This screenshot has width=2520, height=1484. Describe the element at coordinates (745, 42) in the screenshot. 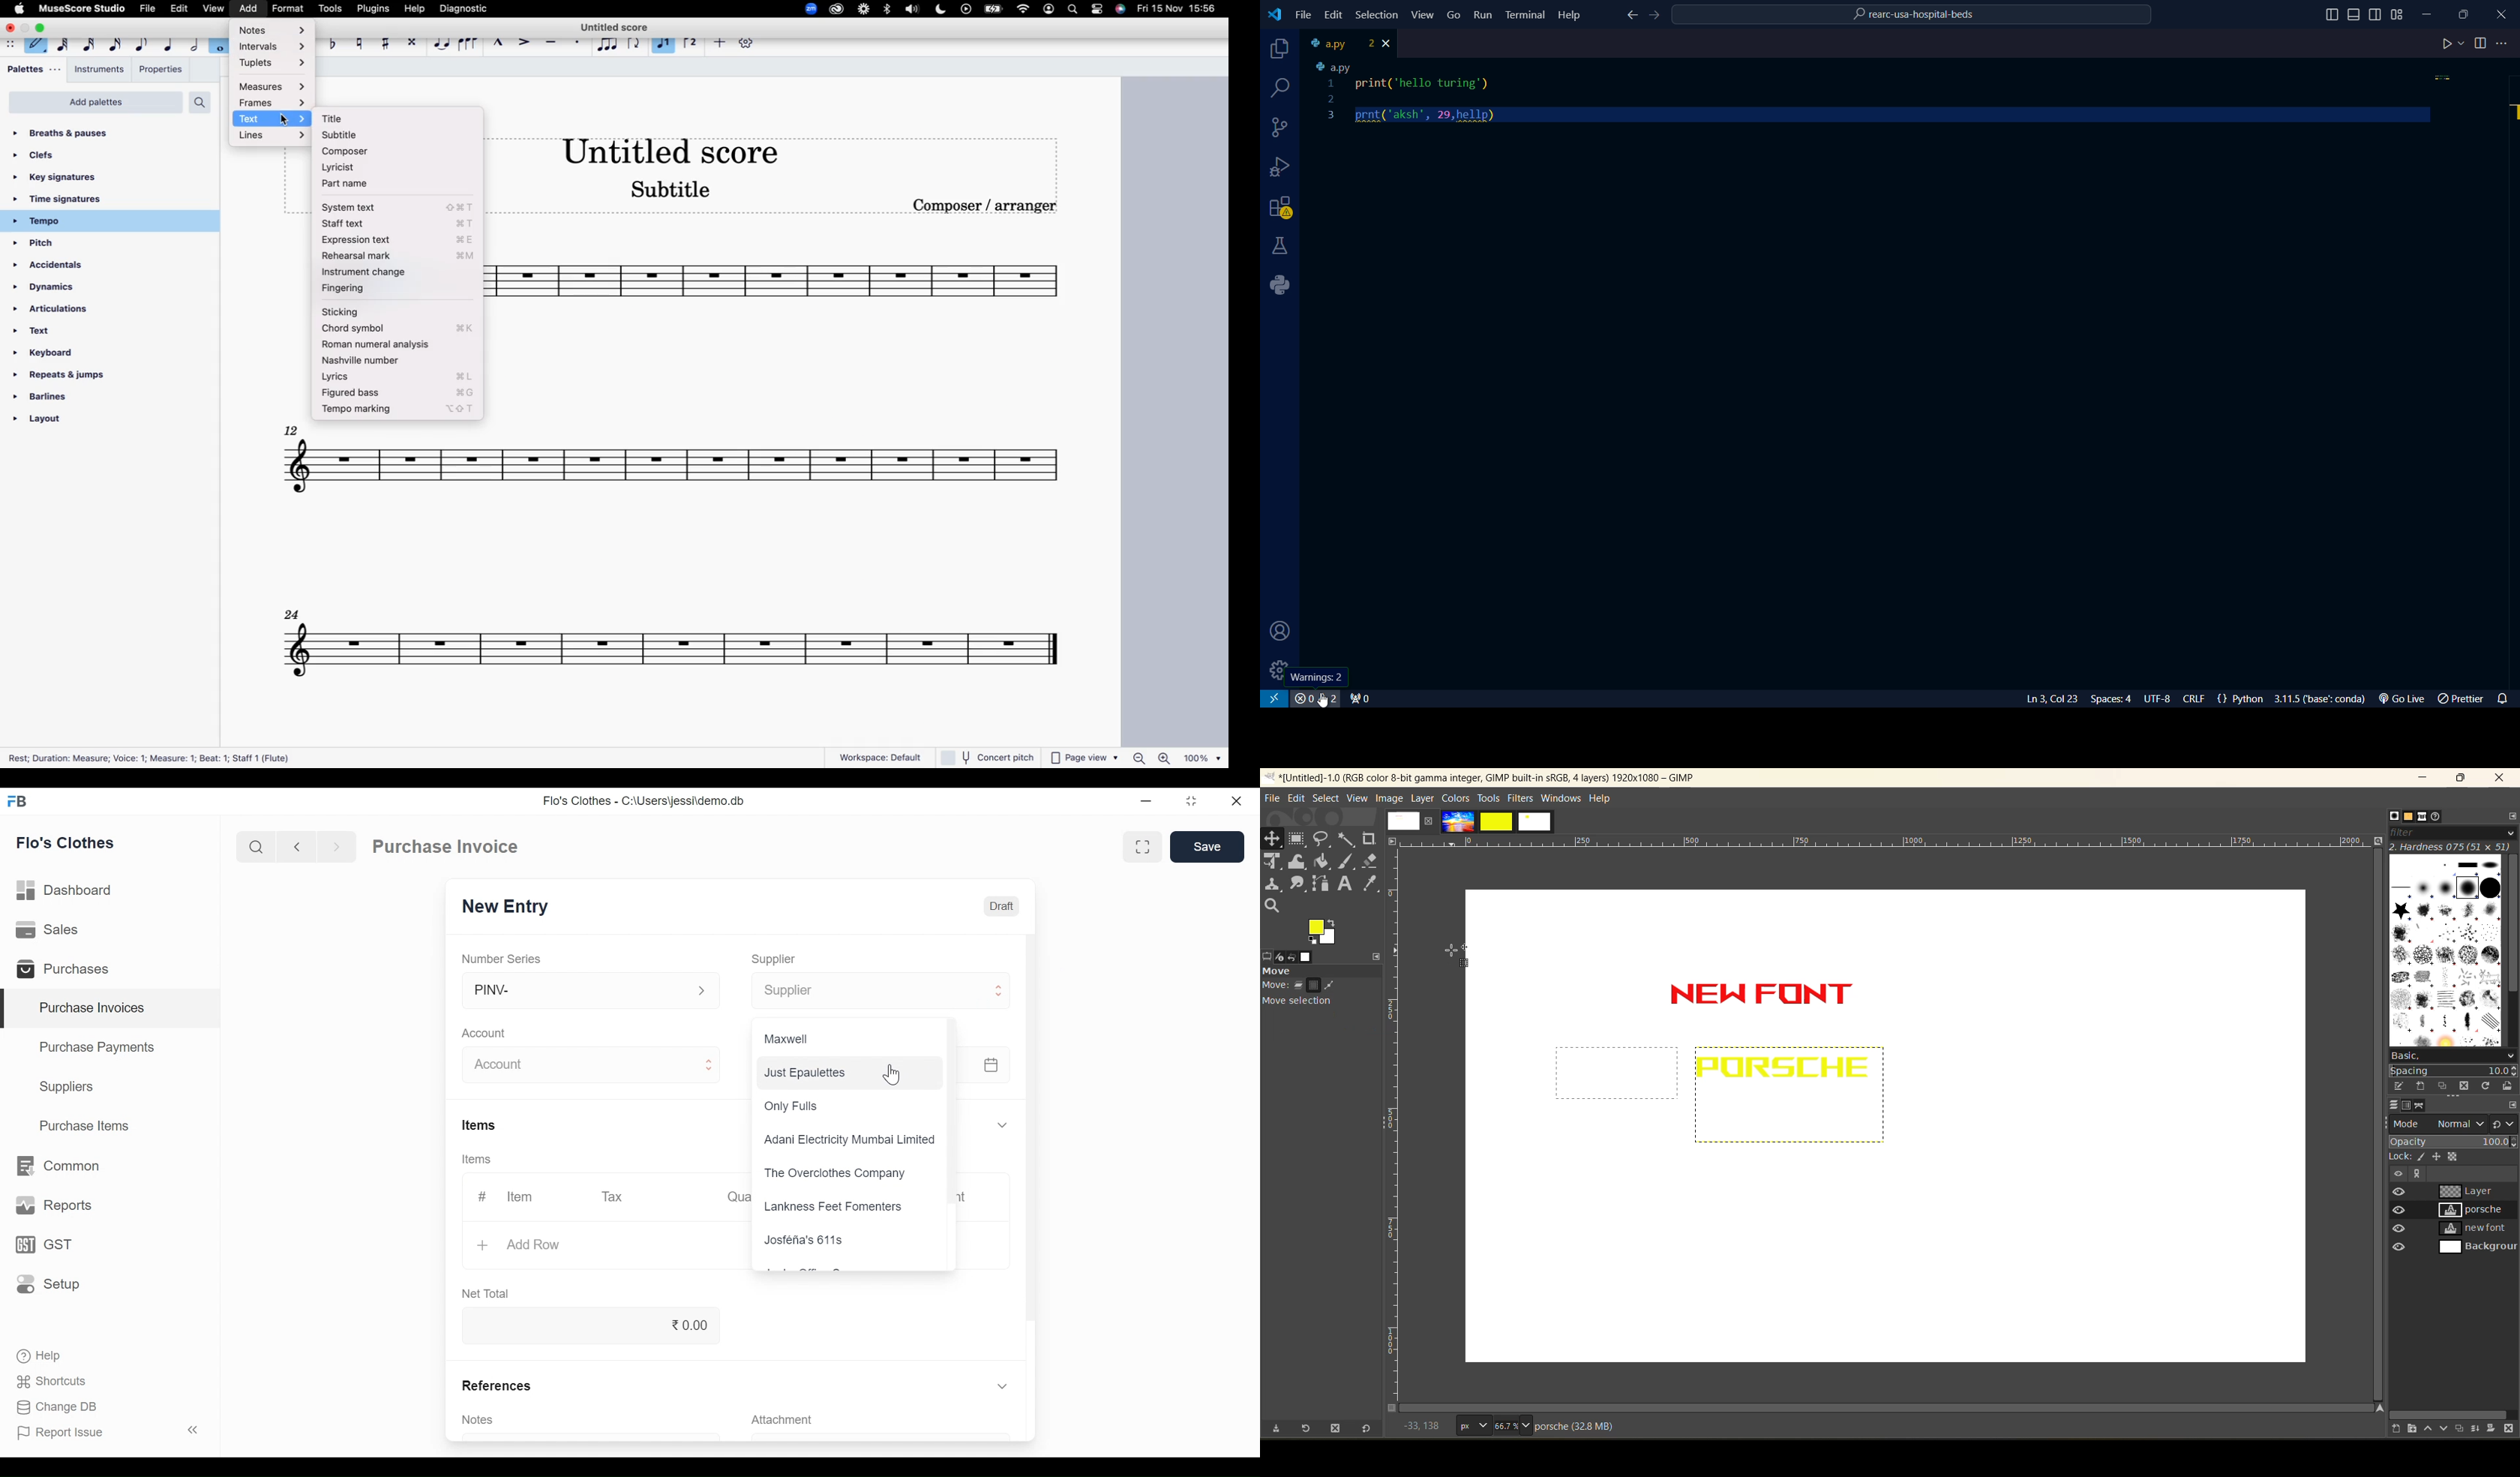

I see `settings` at that location.